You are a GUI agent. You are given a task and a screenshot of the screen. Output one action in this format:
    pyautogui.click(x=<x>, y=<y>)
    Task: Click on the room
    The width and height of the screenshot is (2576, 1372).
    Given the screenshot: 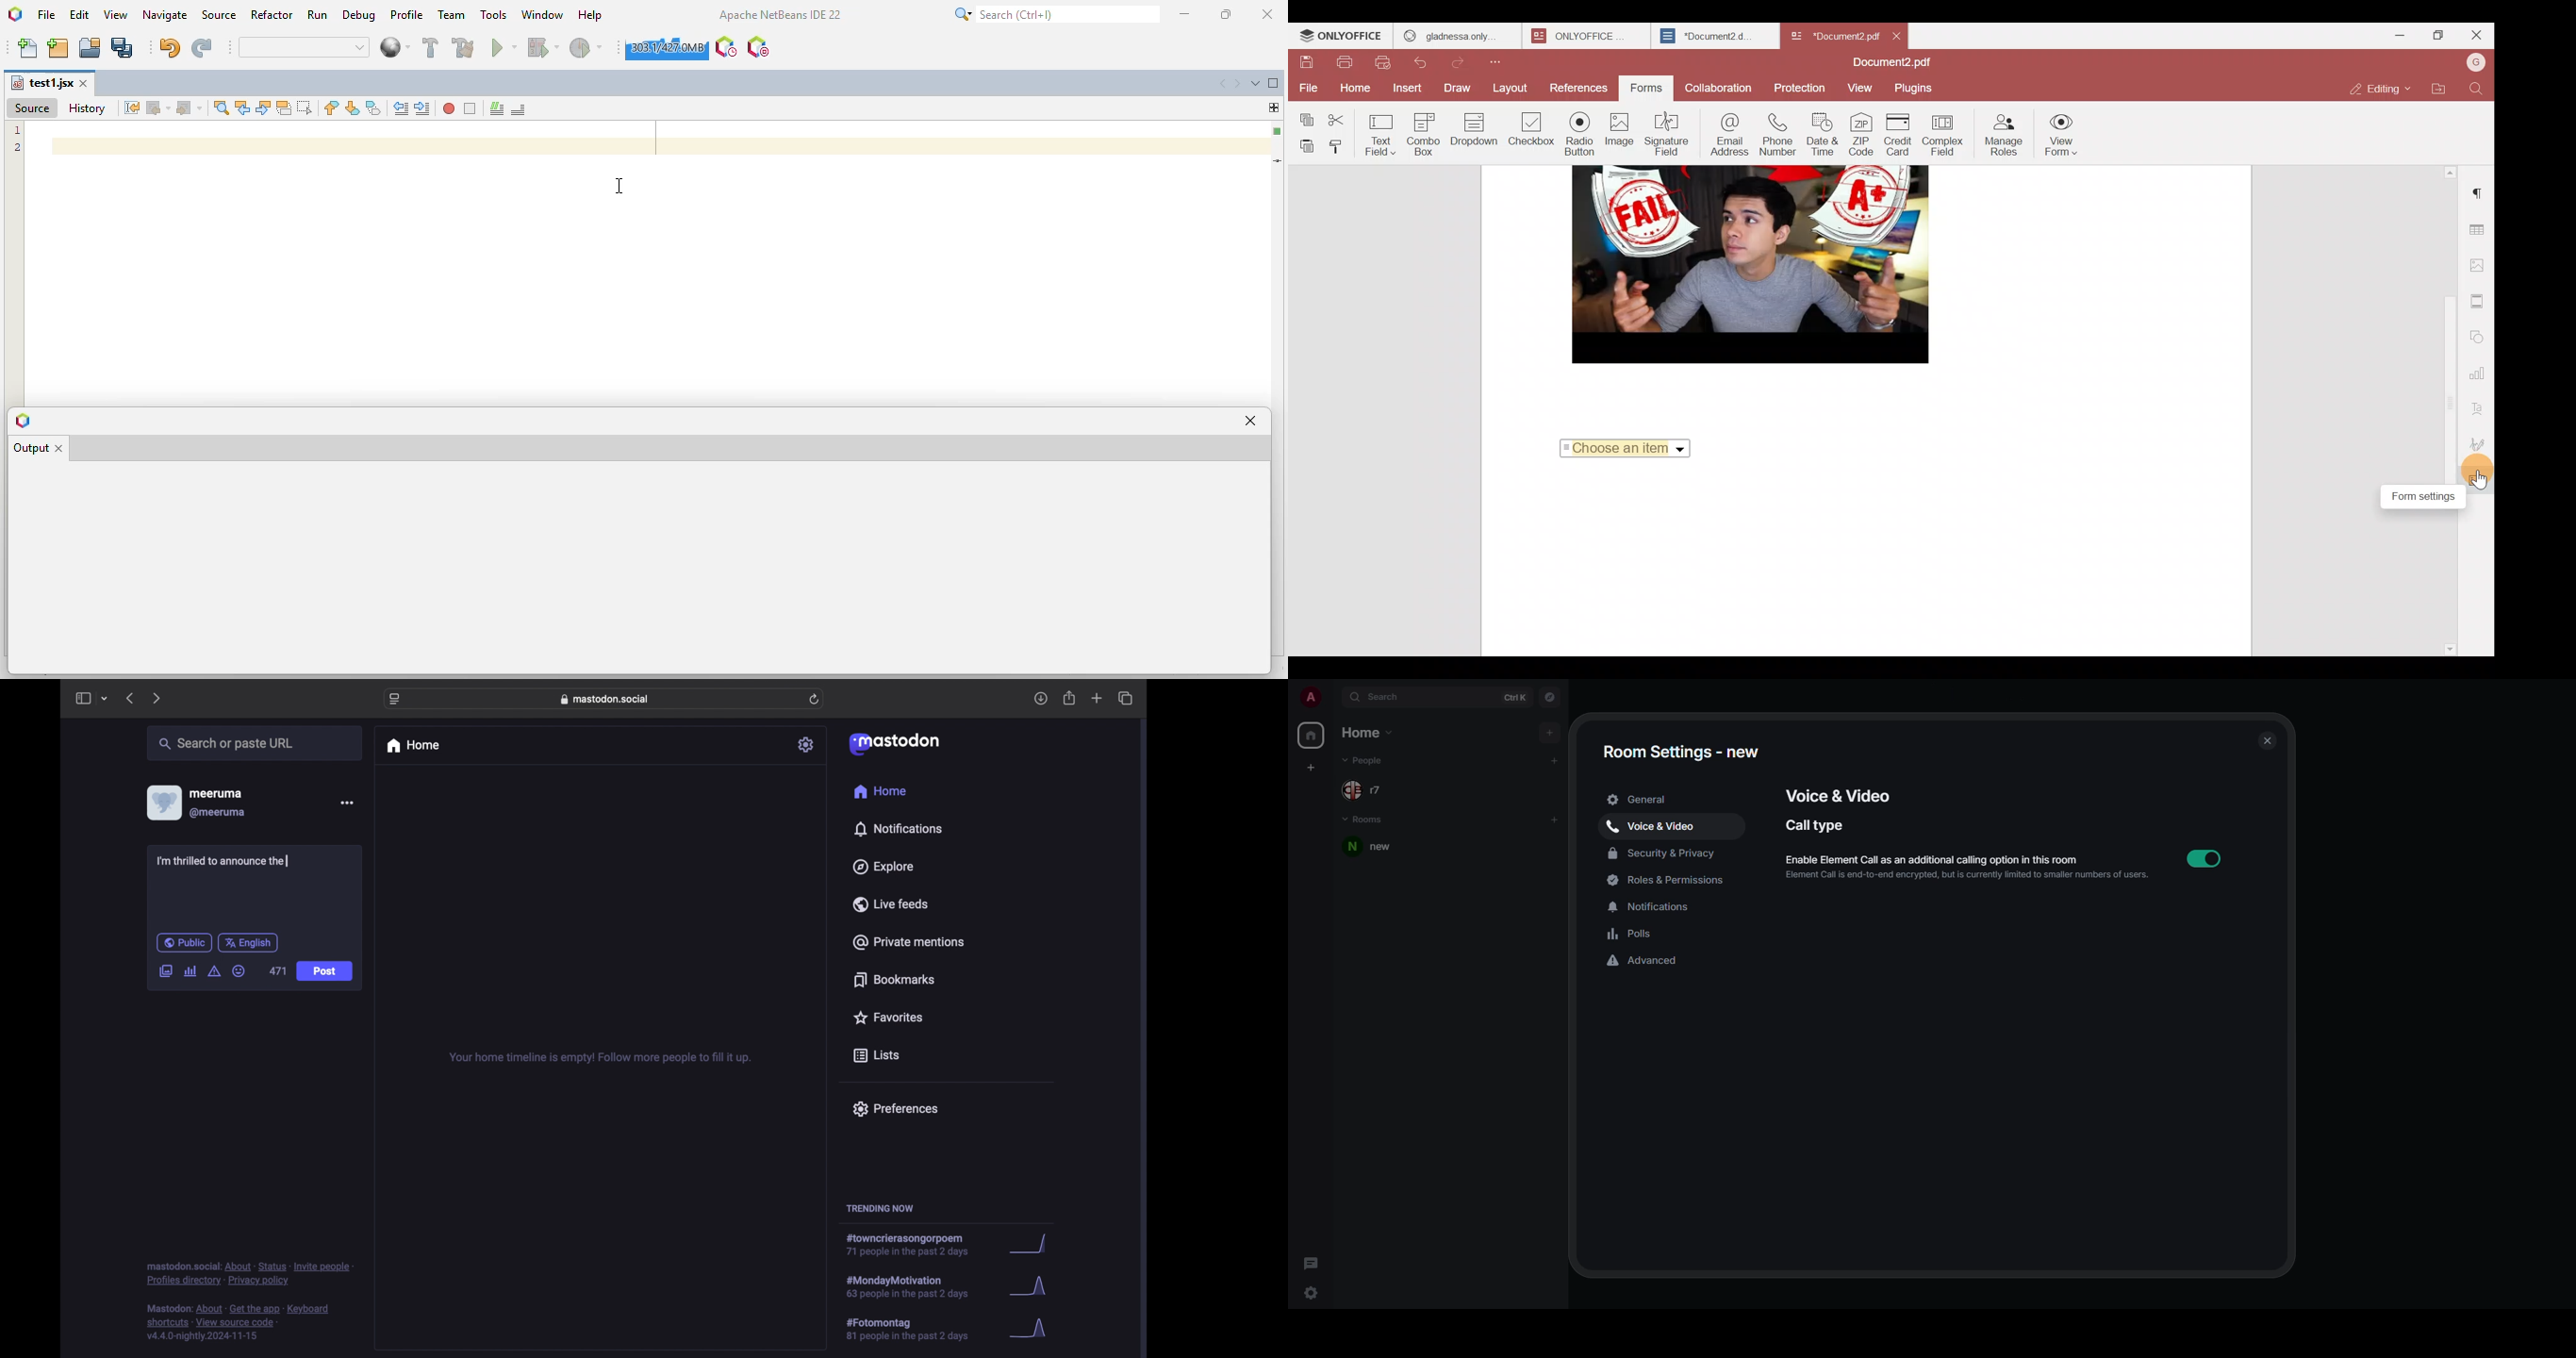 What is the action you would take?
    pyautogui.click(x=1375, y=847)
    